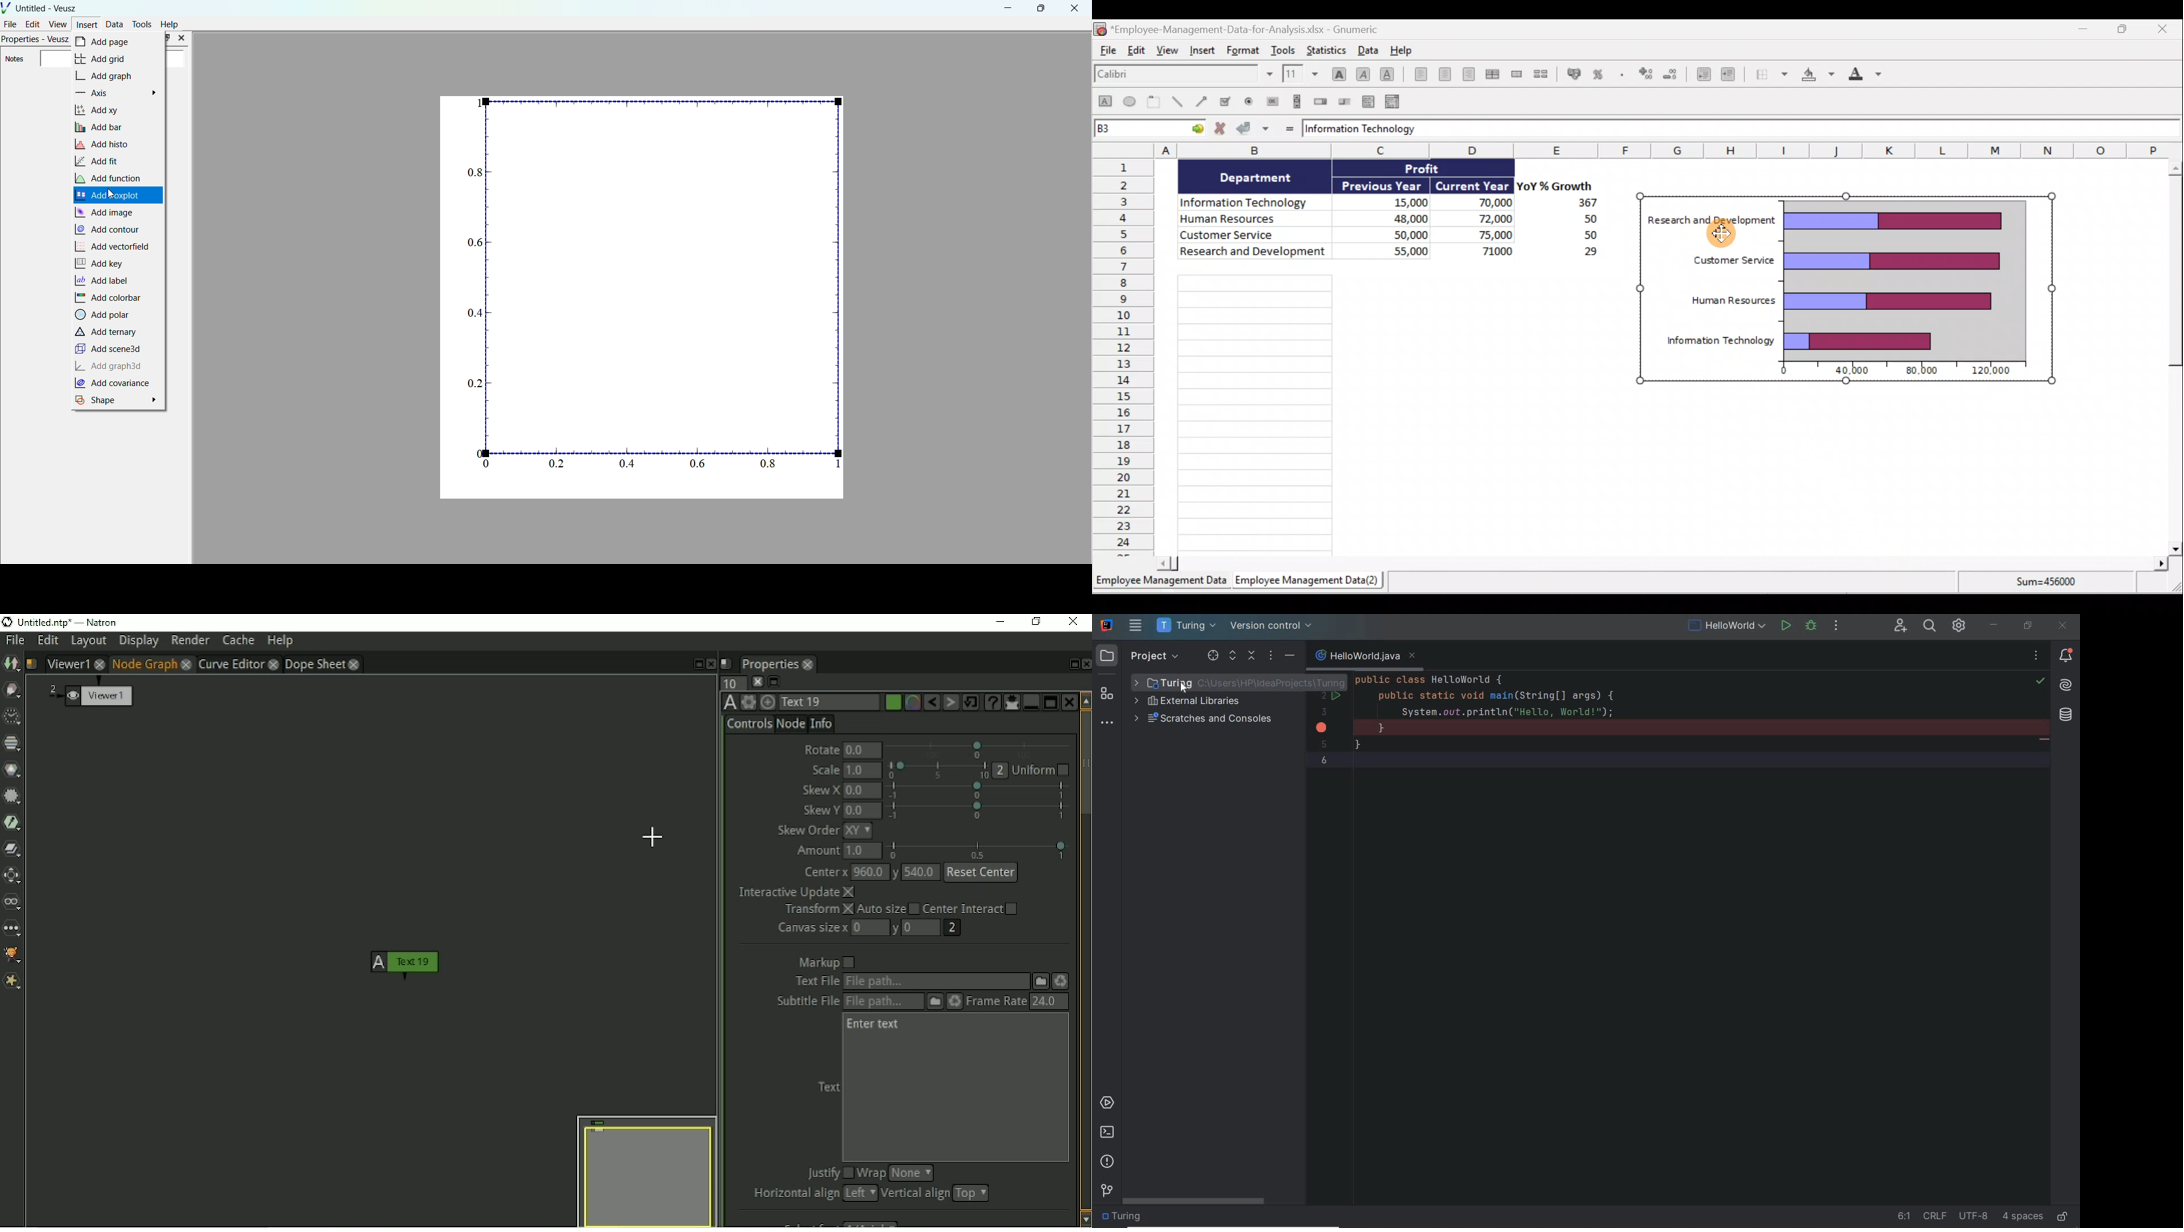 The height and width of the screenshot is (1232, 2184). I want to click on 71000, so click(1493, 250).